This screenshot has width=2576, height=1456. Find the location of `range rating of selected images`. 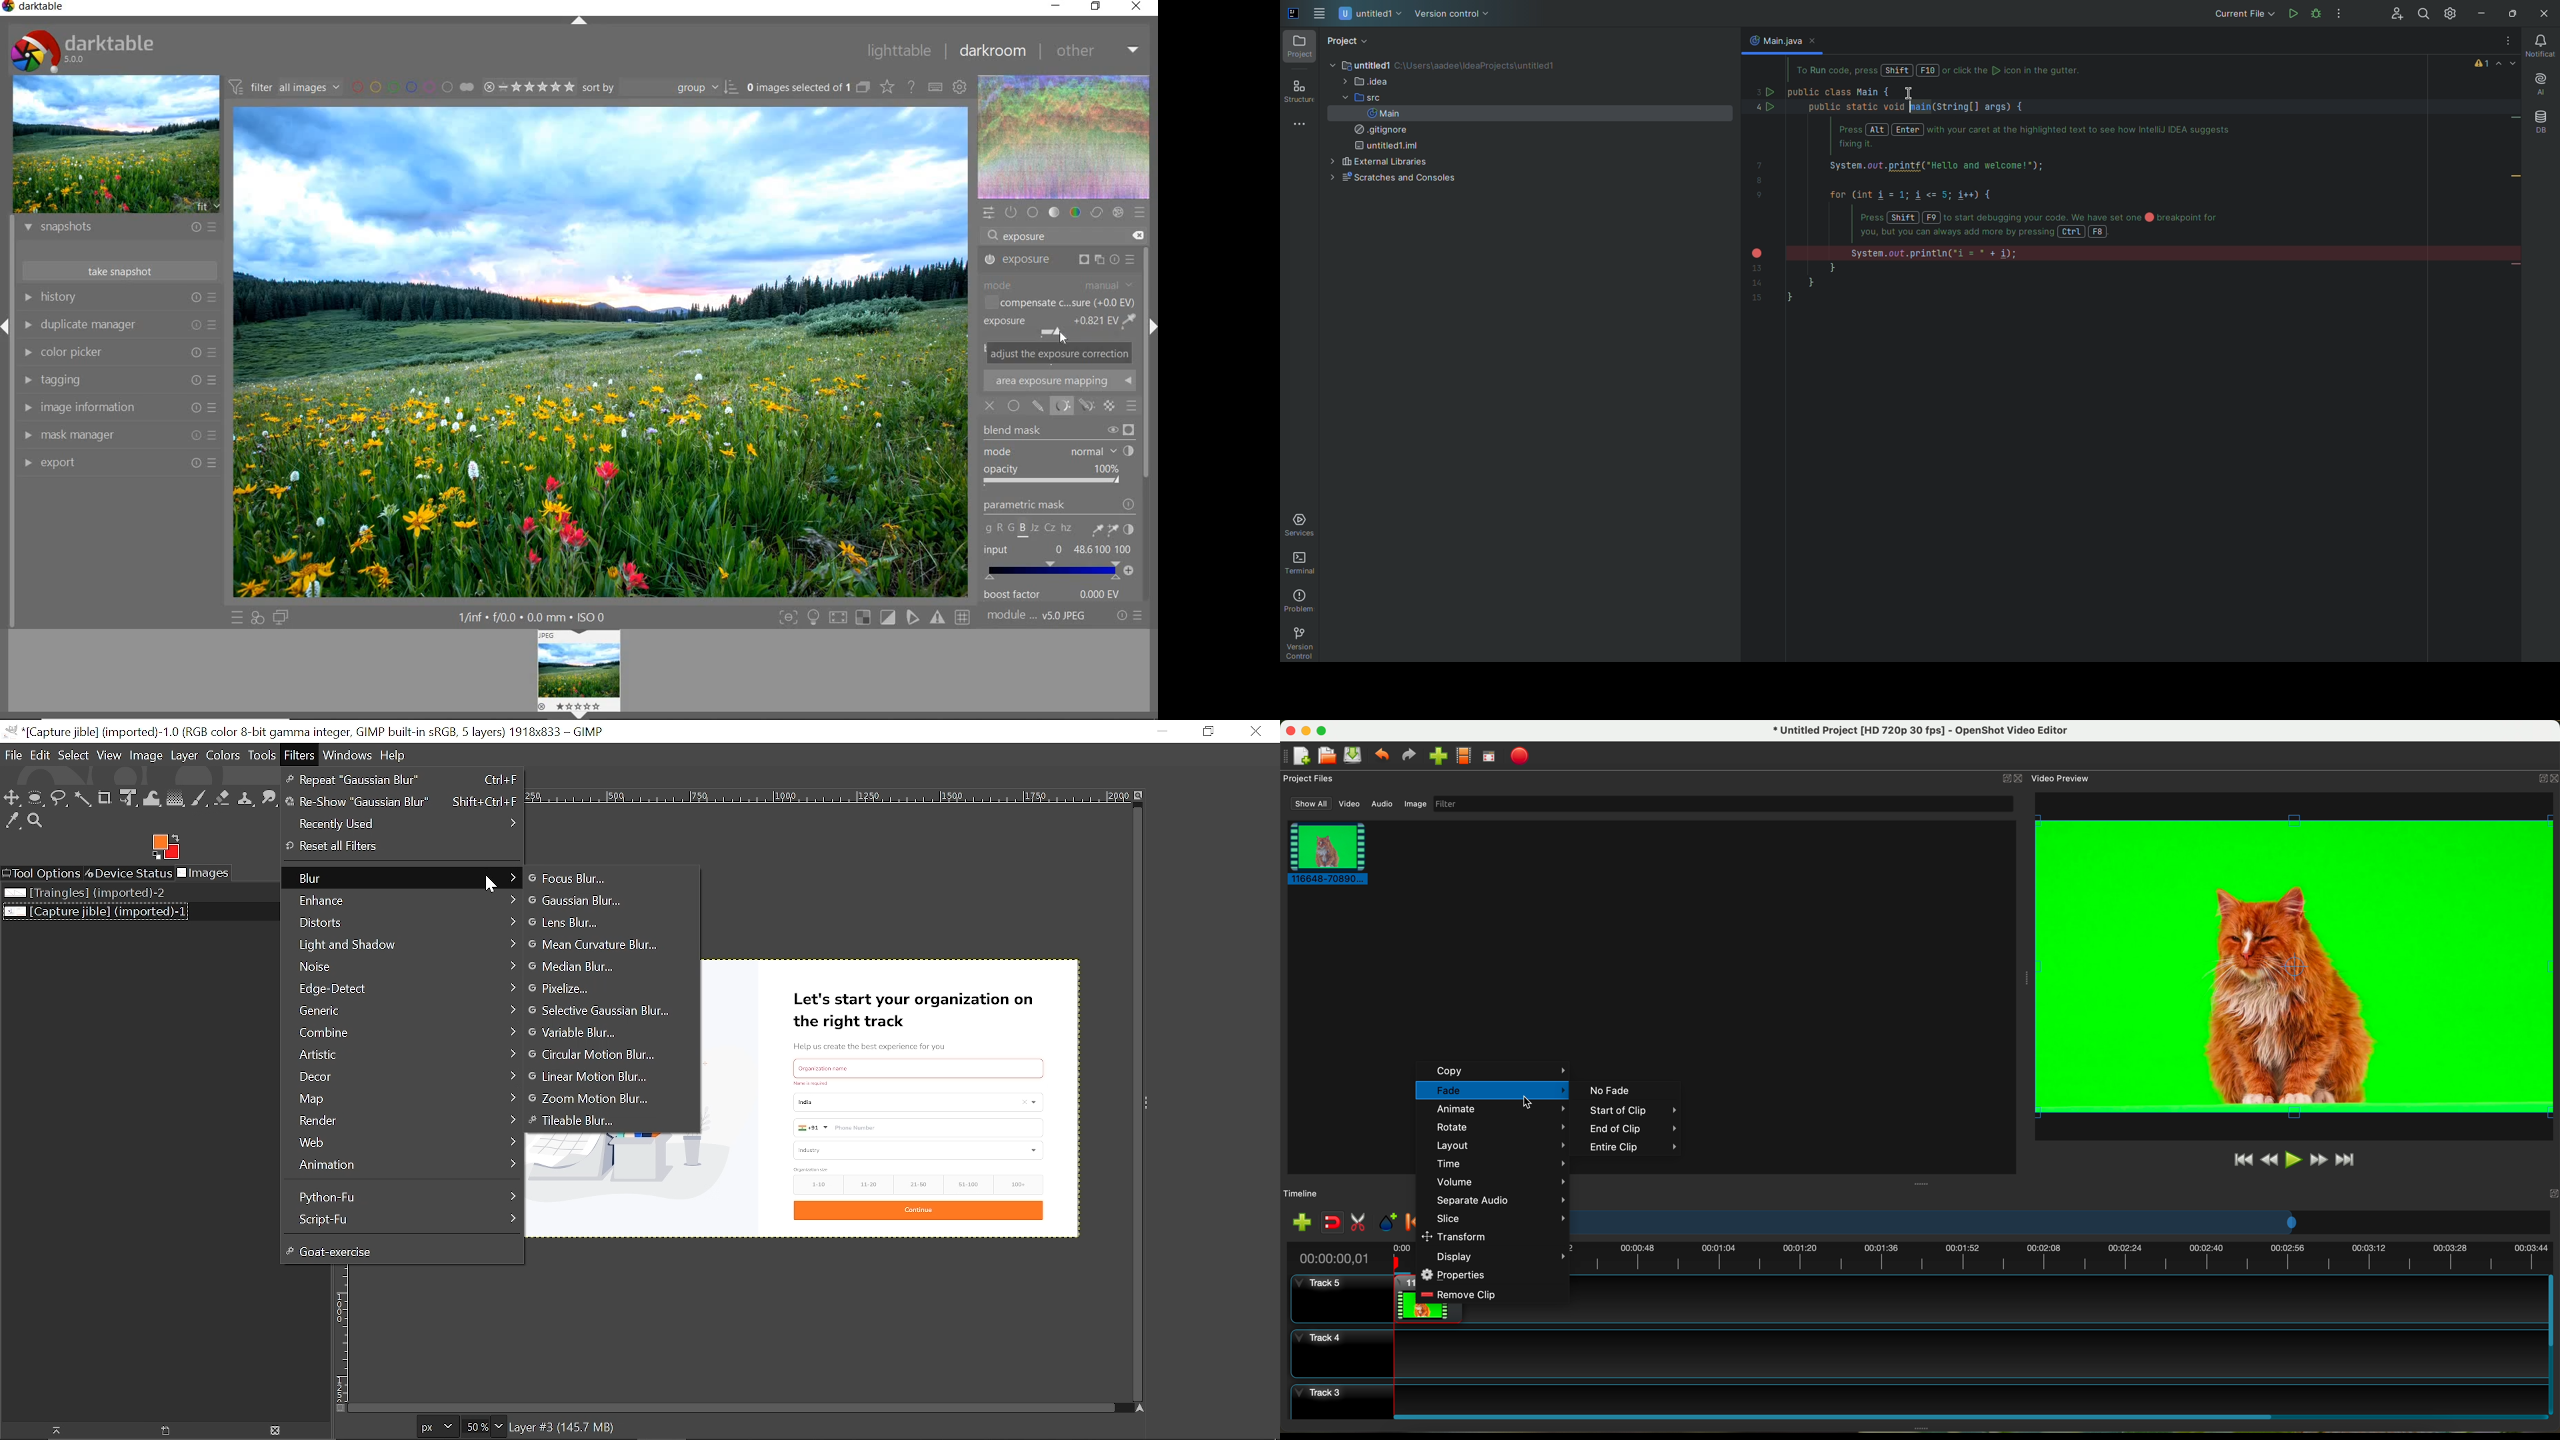

range rating of selected images is located at coordinates (531, 88).